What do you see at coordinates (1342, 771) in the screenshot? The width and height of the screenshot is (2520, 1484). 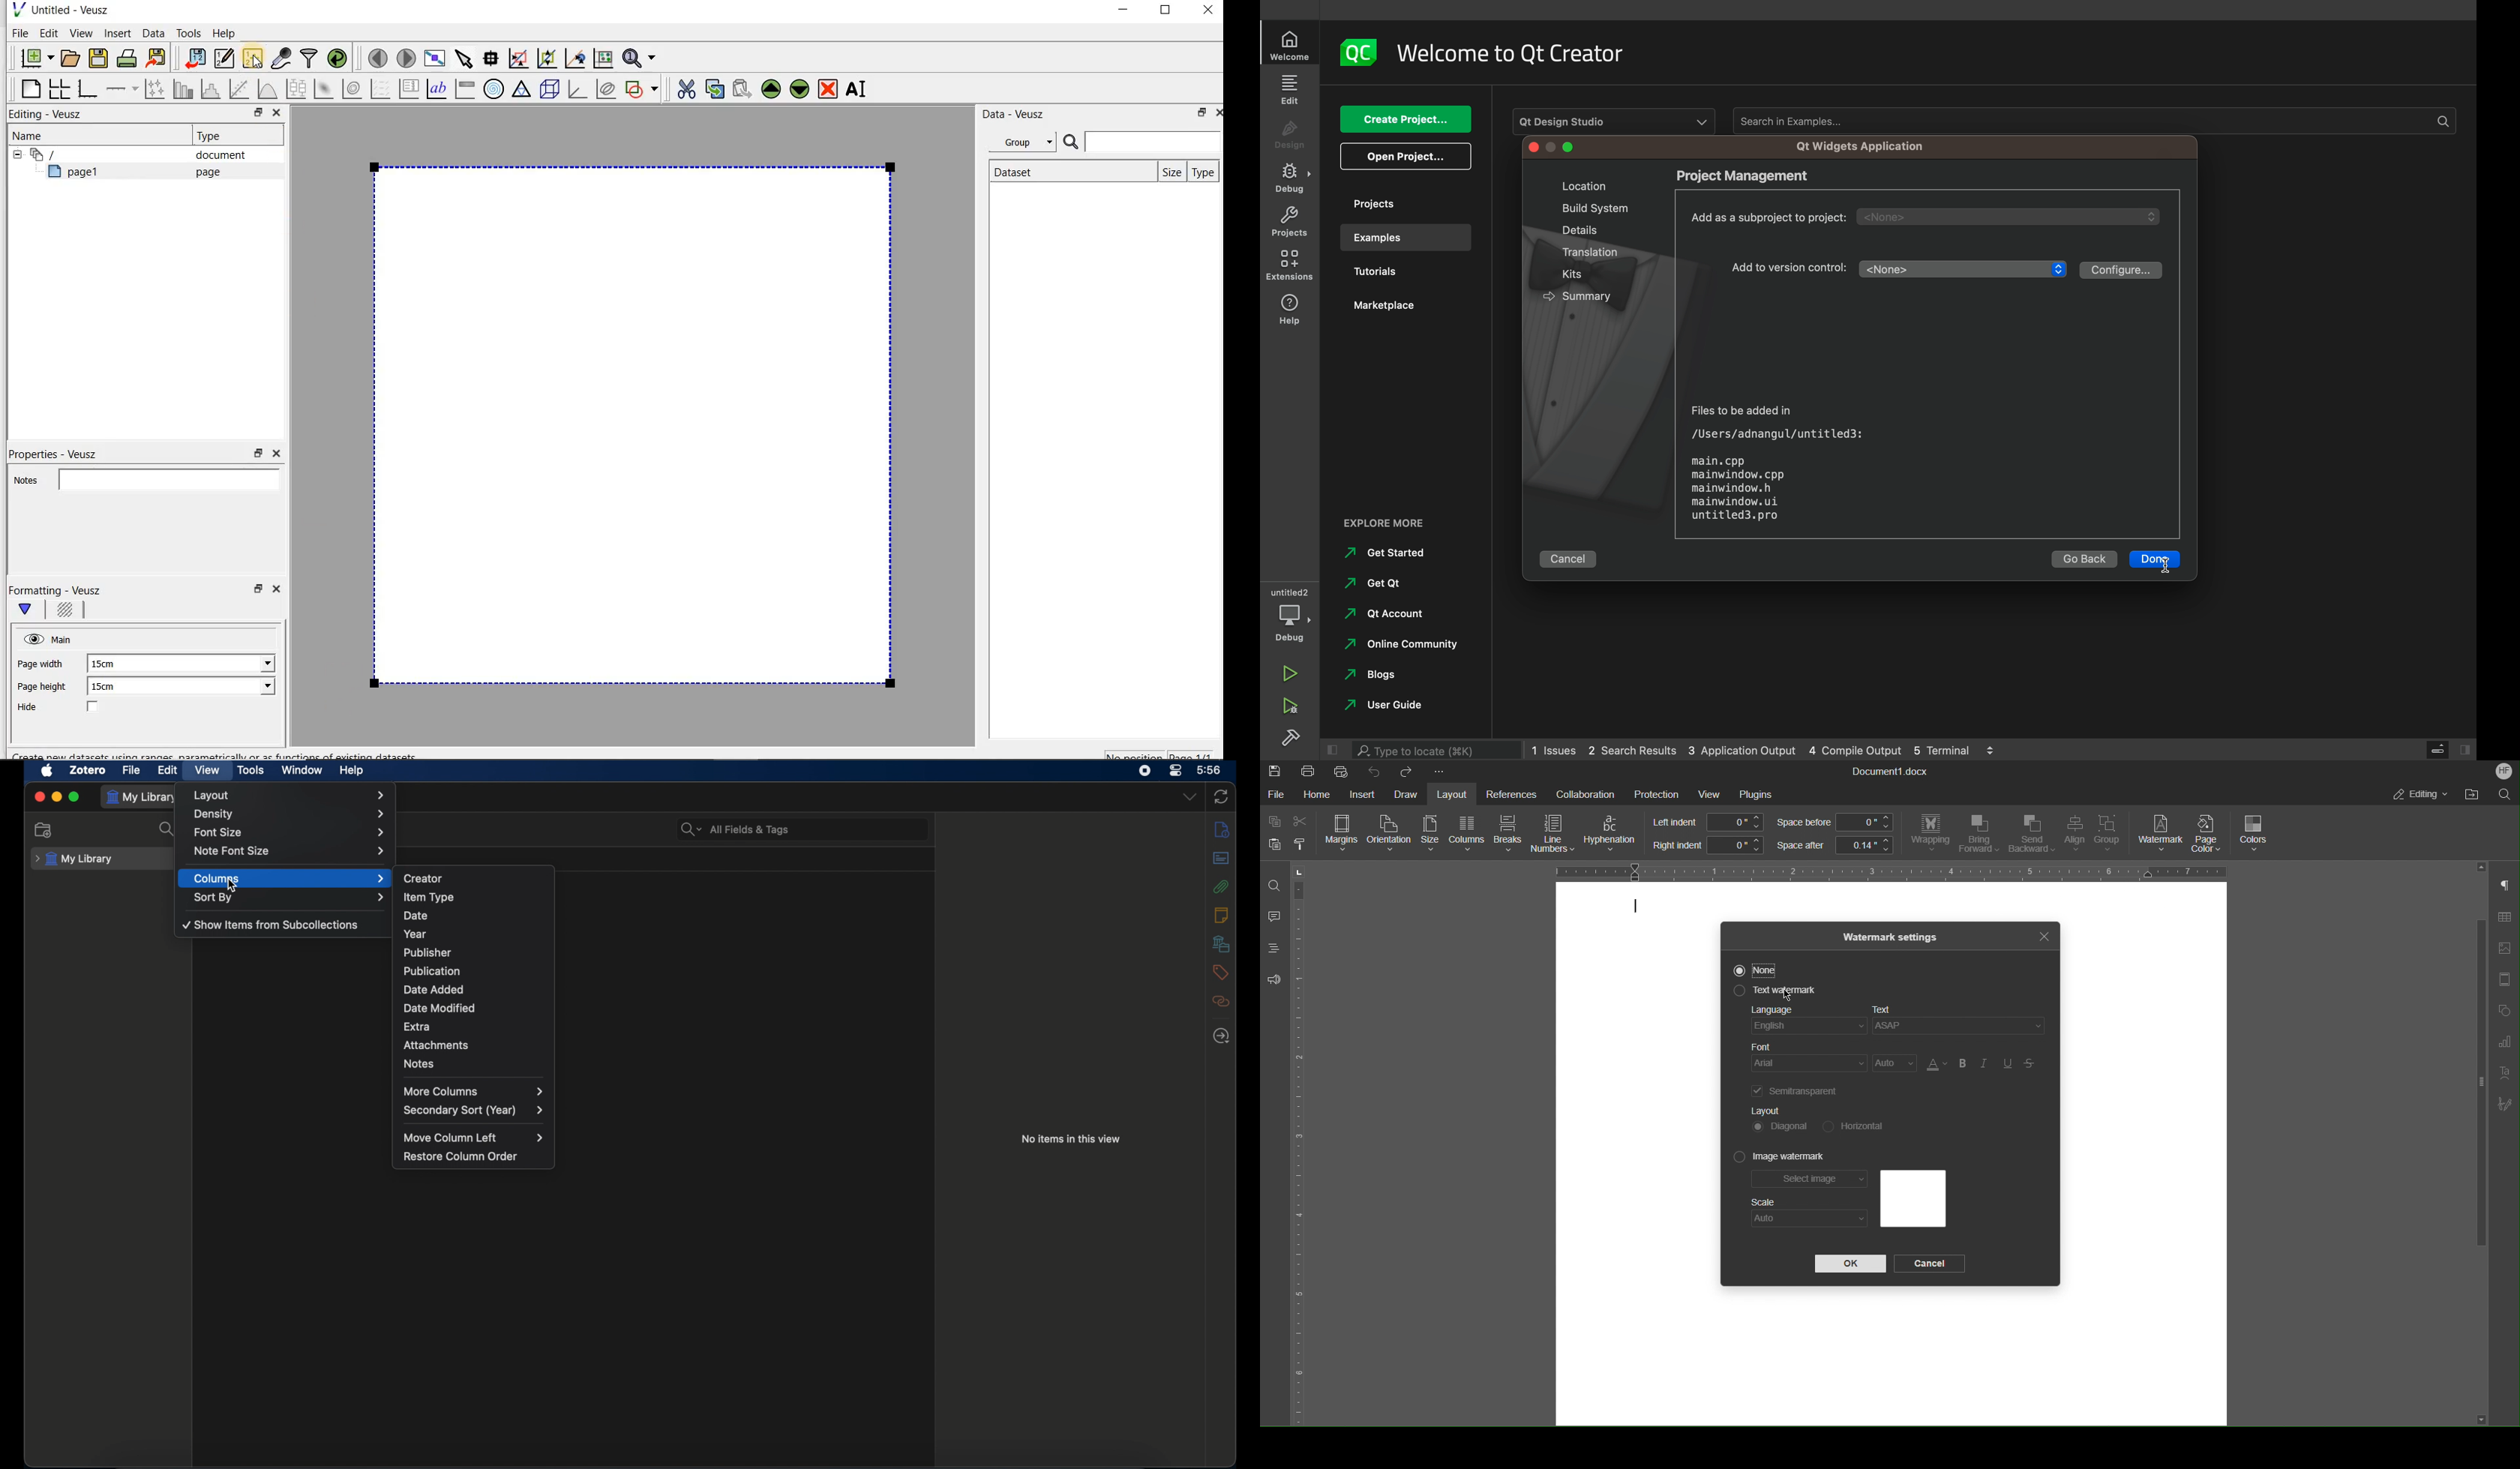 I see `Quick Print` at bounding box center [1342, 771].